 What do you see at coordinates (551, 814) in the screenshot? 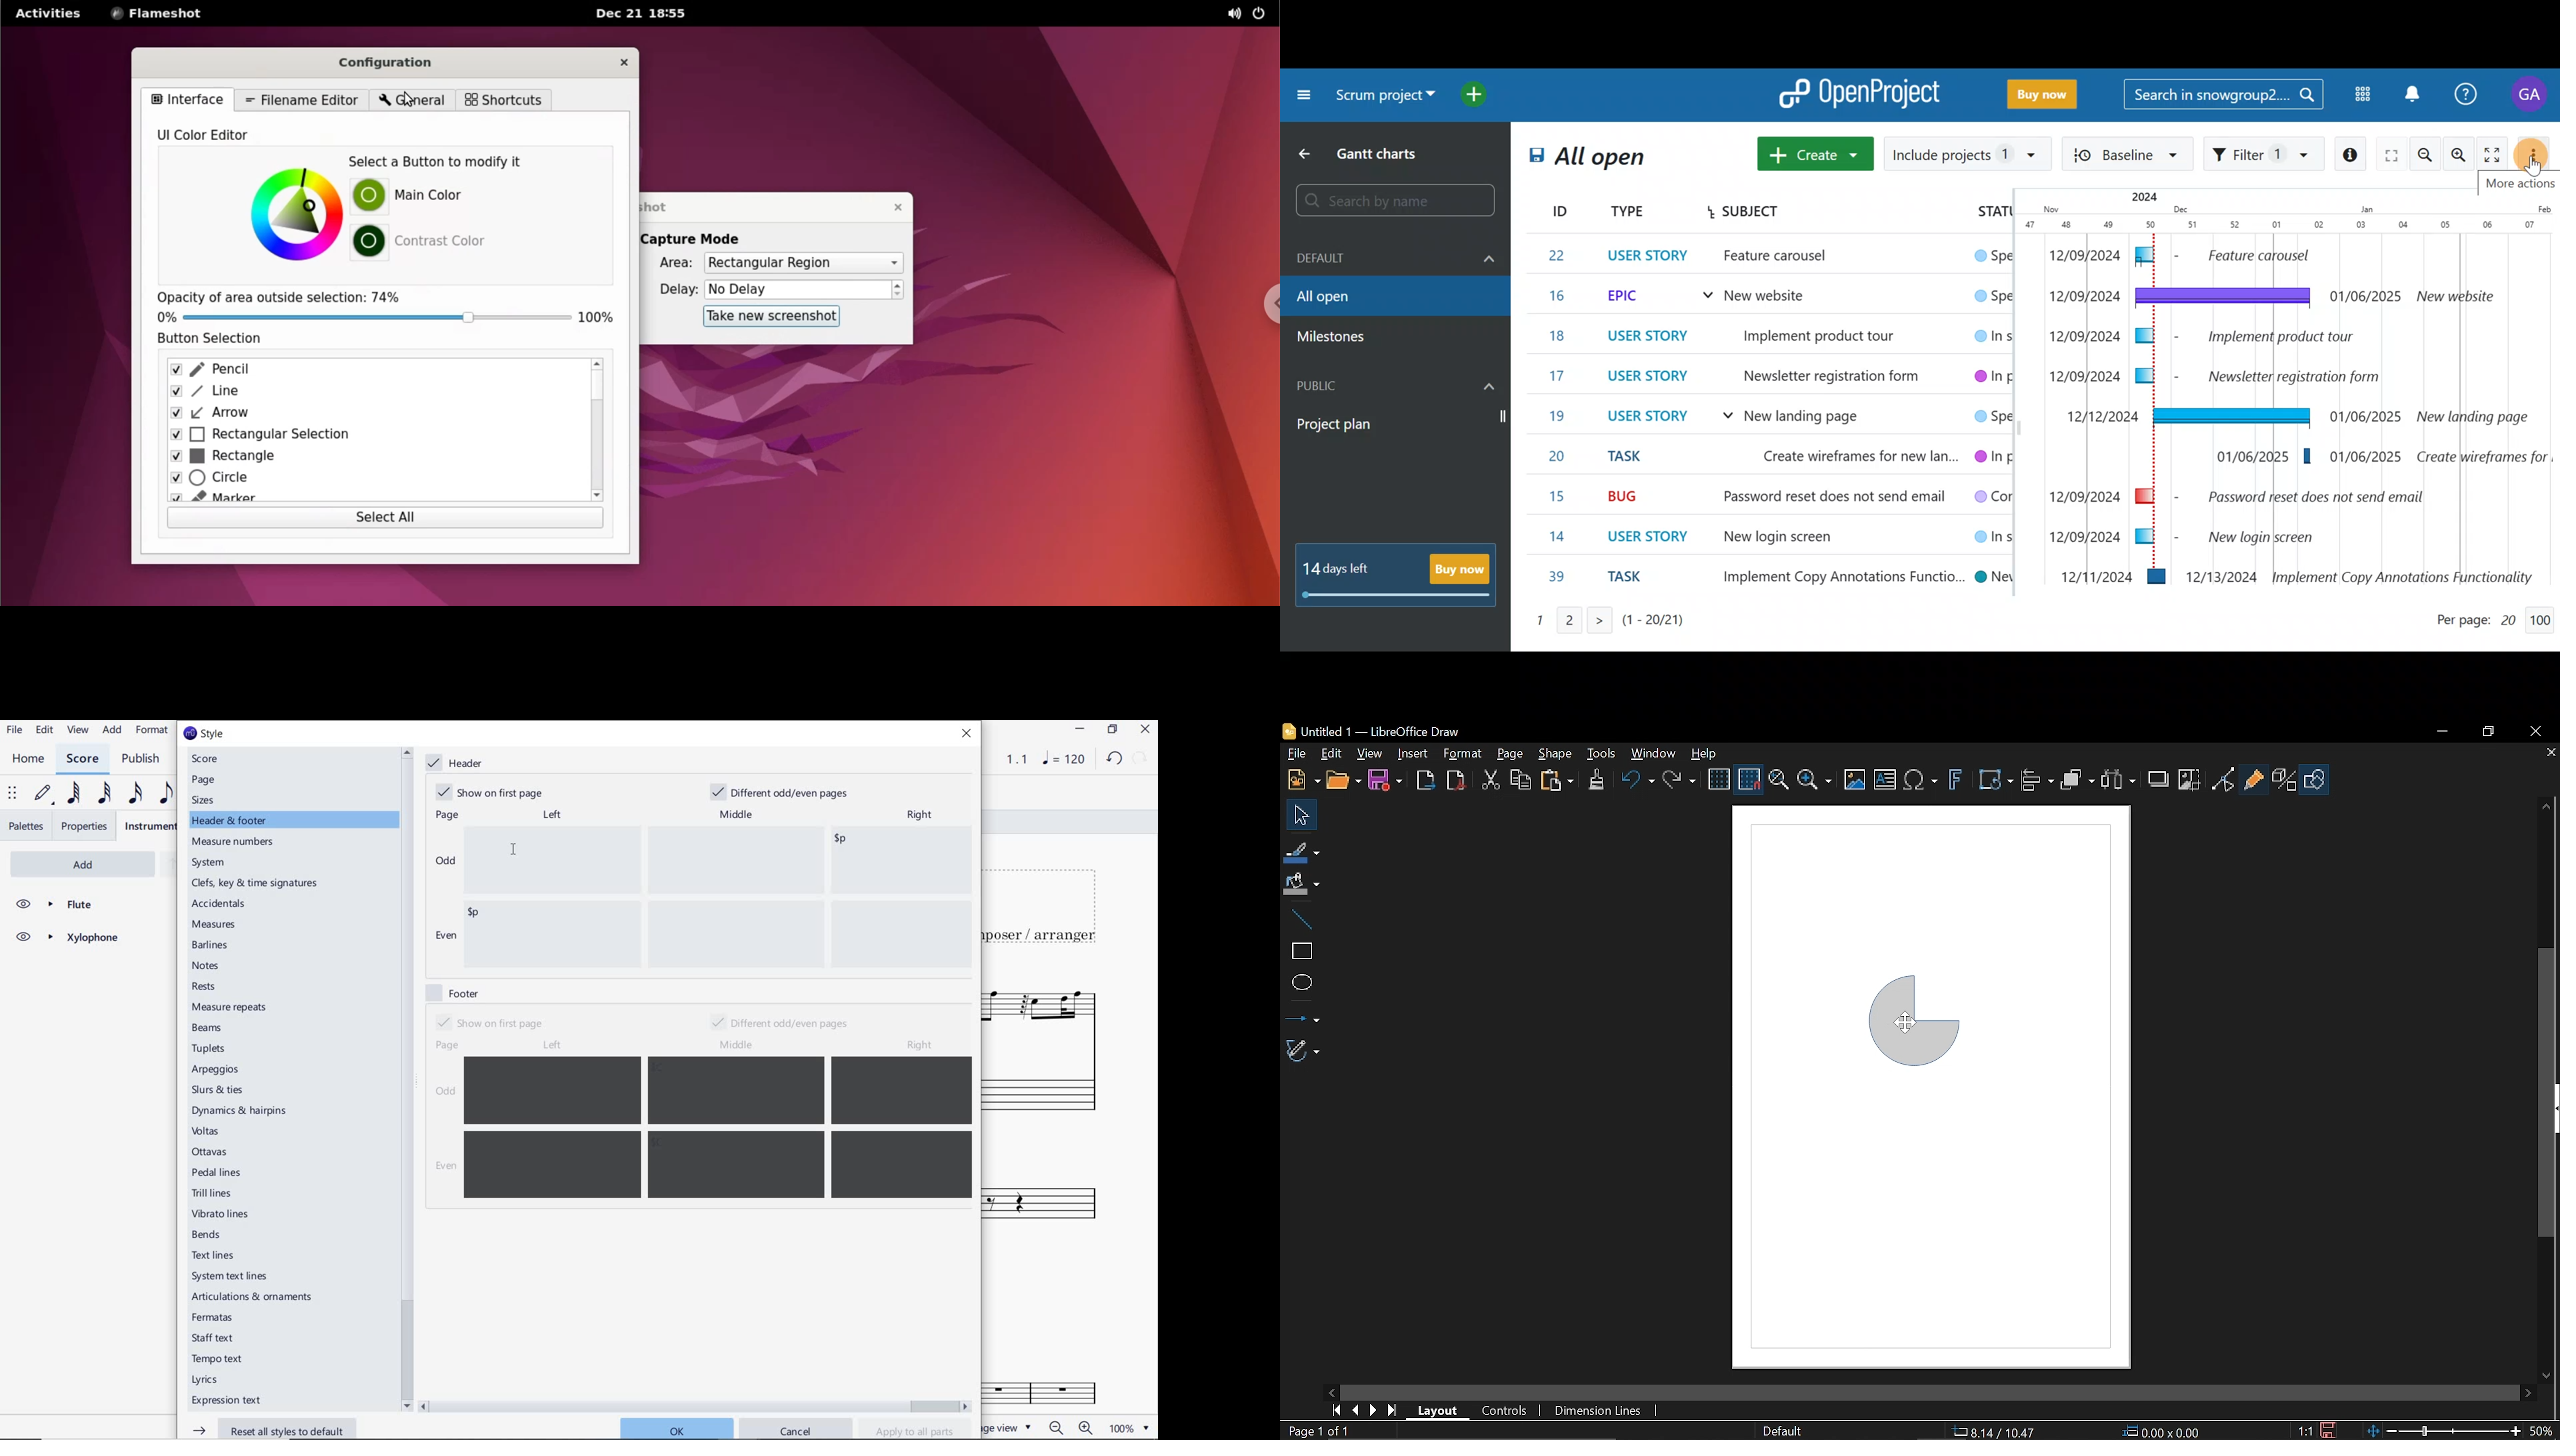
I see `left` at bounding box center [551, 814].